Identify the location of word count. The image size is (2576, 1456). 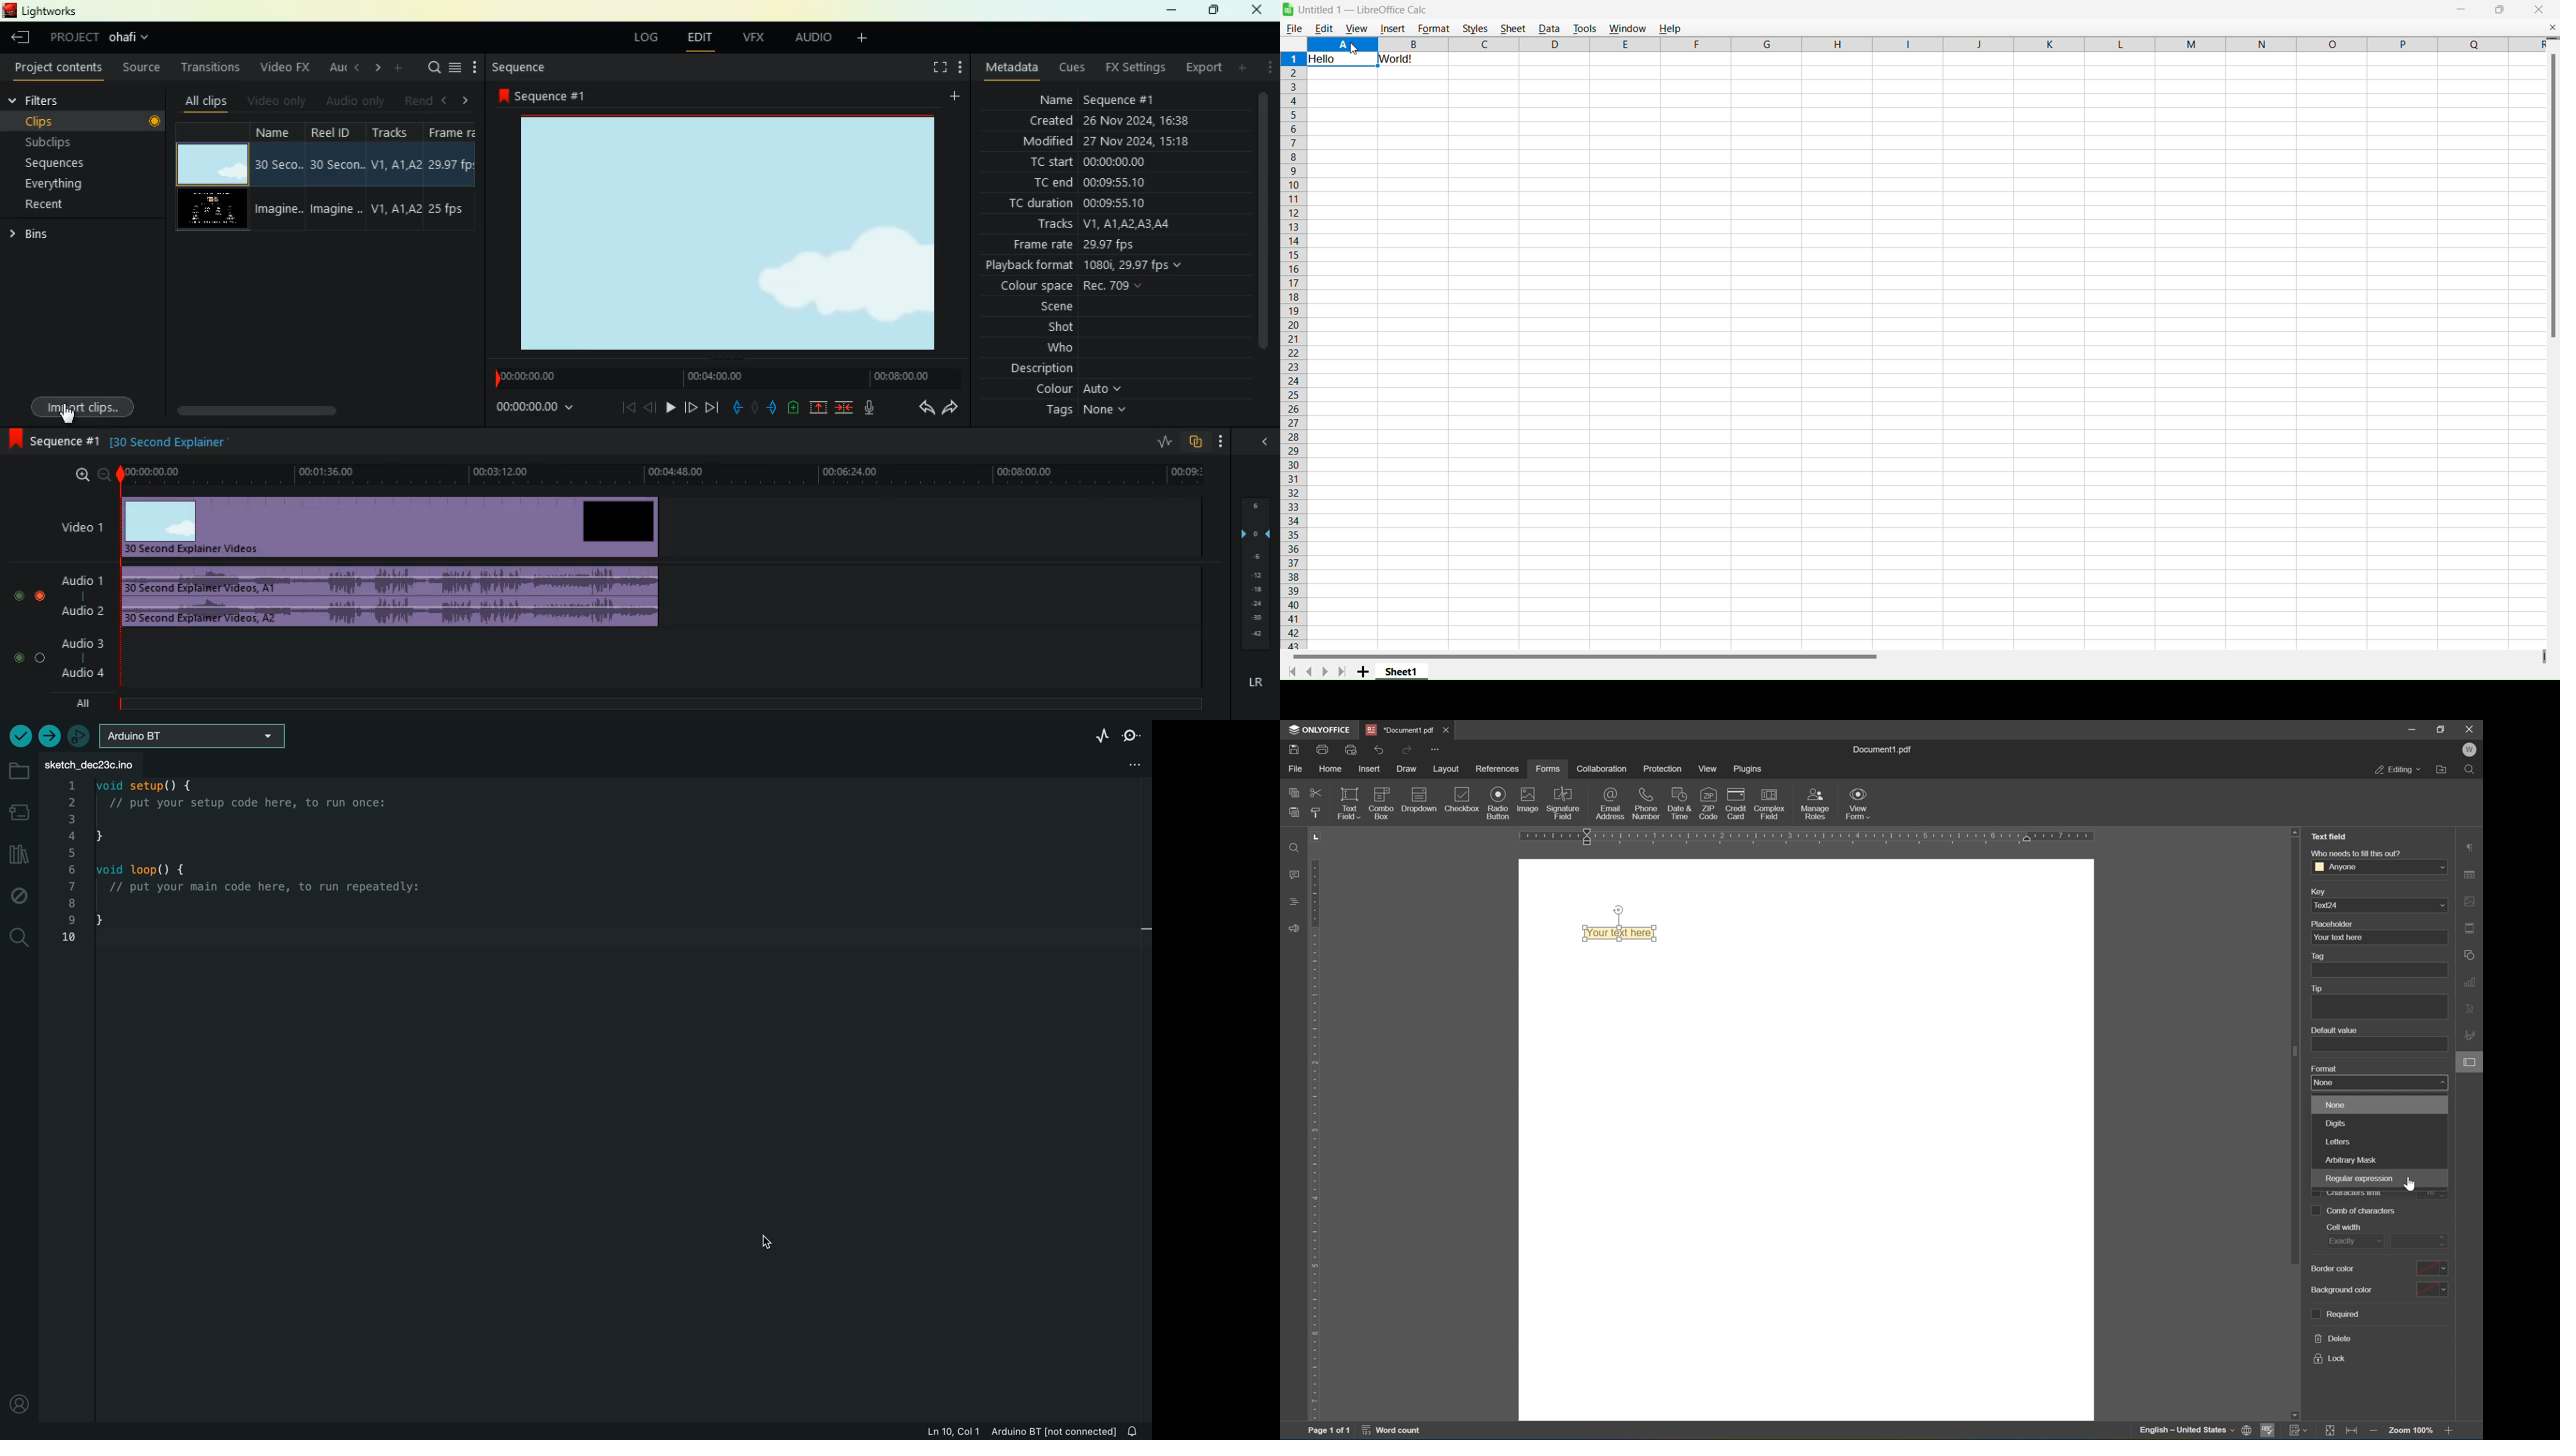
(1397, 1431).